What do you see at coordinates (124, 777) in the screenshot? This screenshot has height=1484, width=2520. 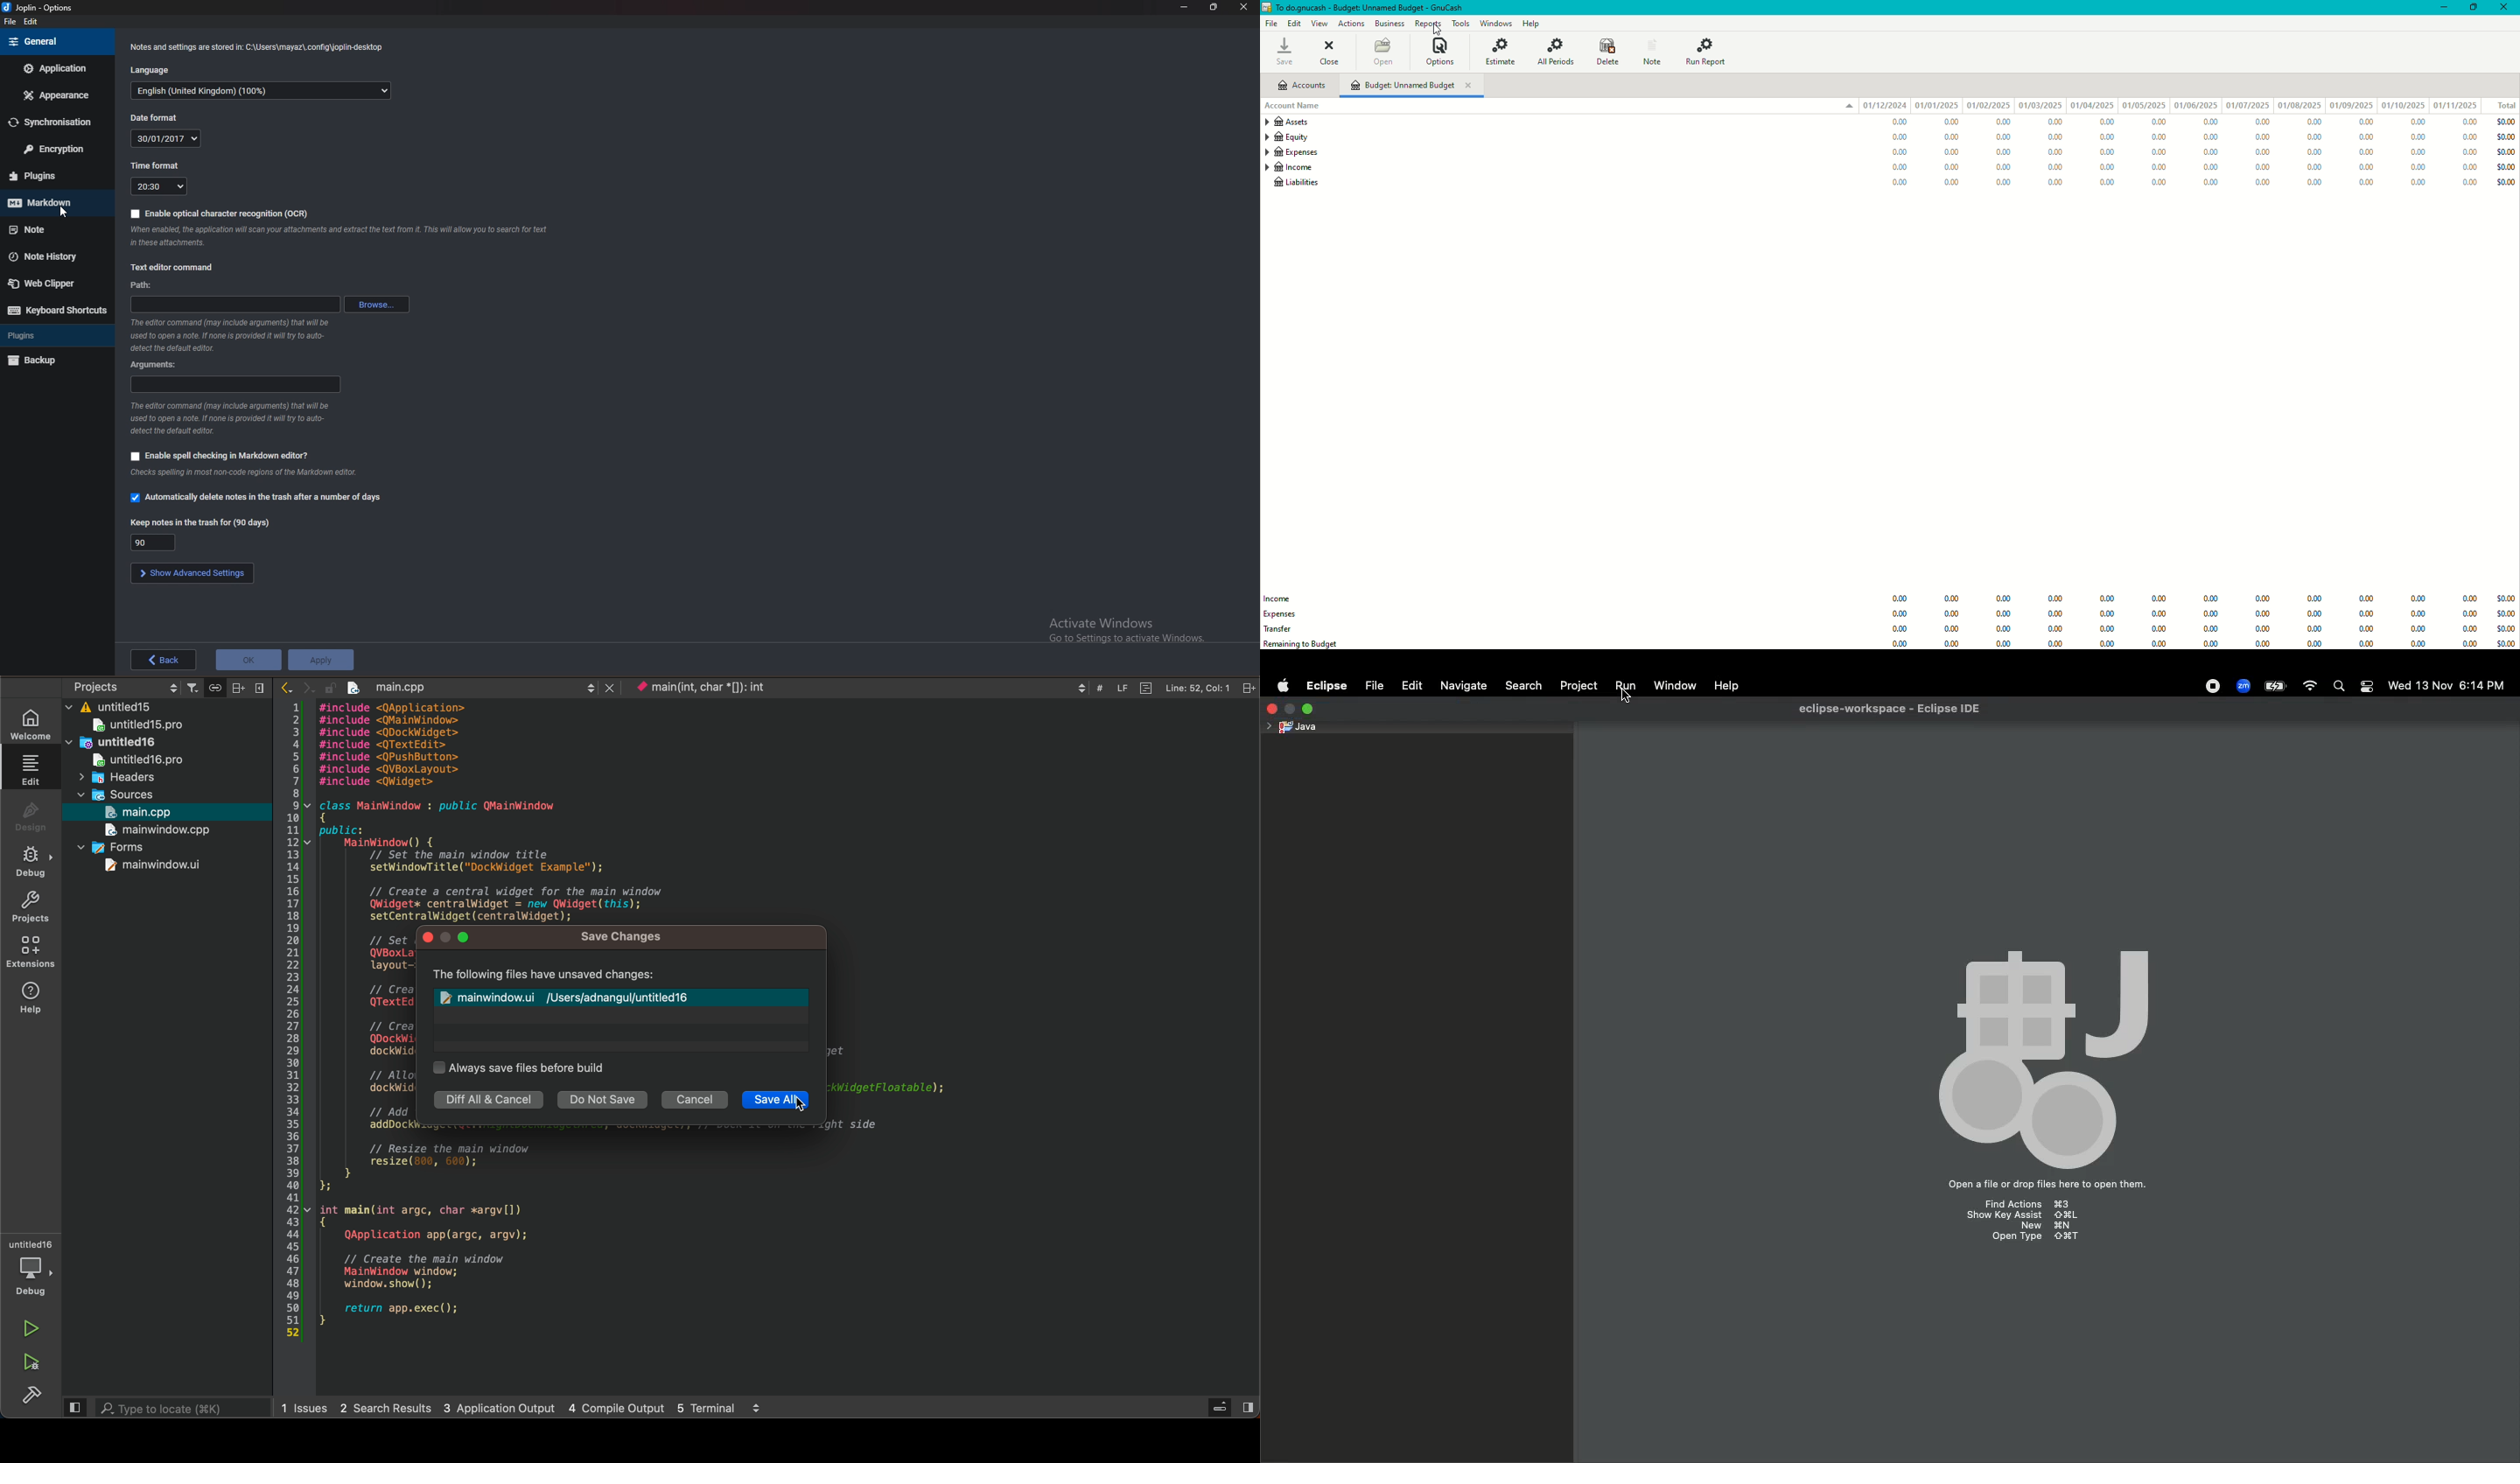 I see `headers` at bounding box center [124, 777].